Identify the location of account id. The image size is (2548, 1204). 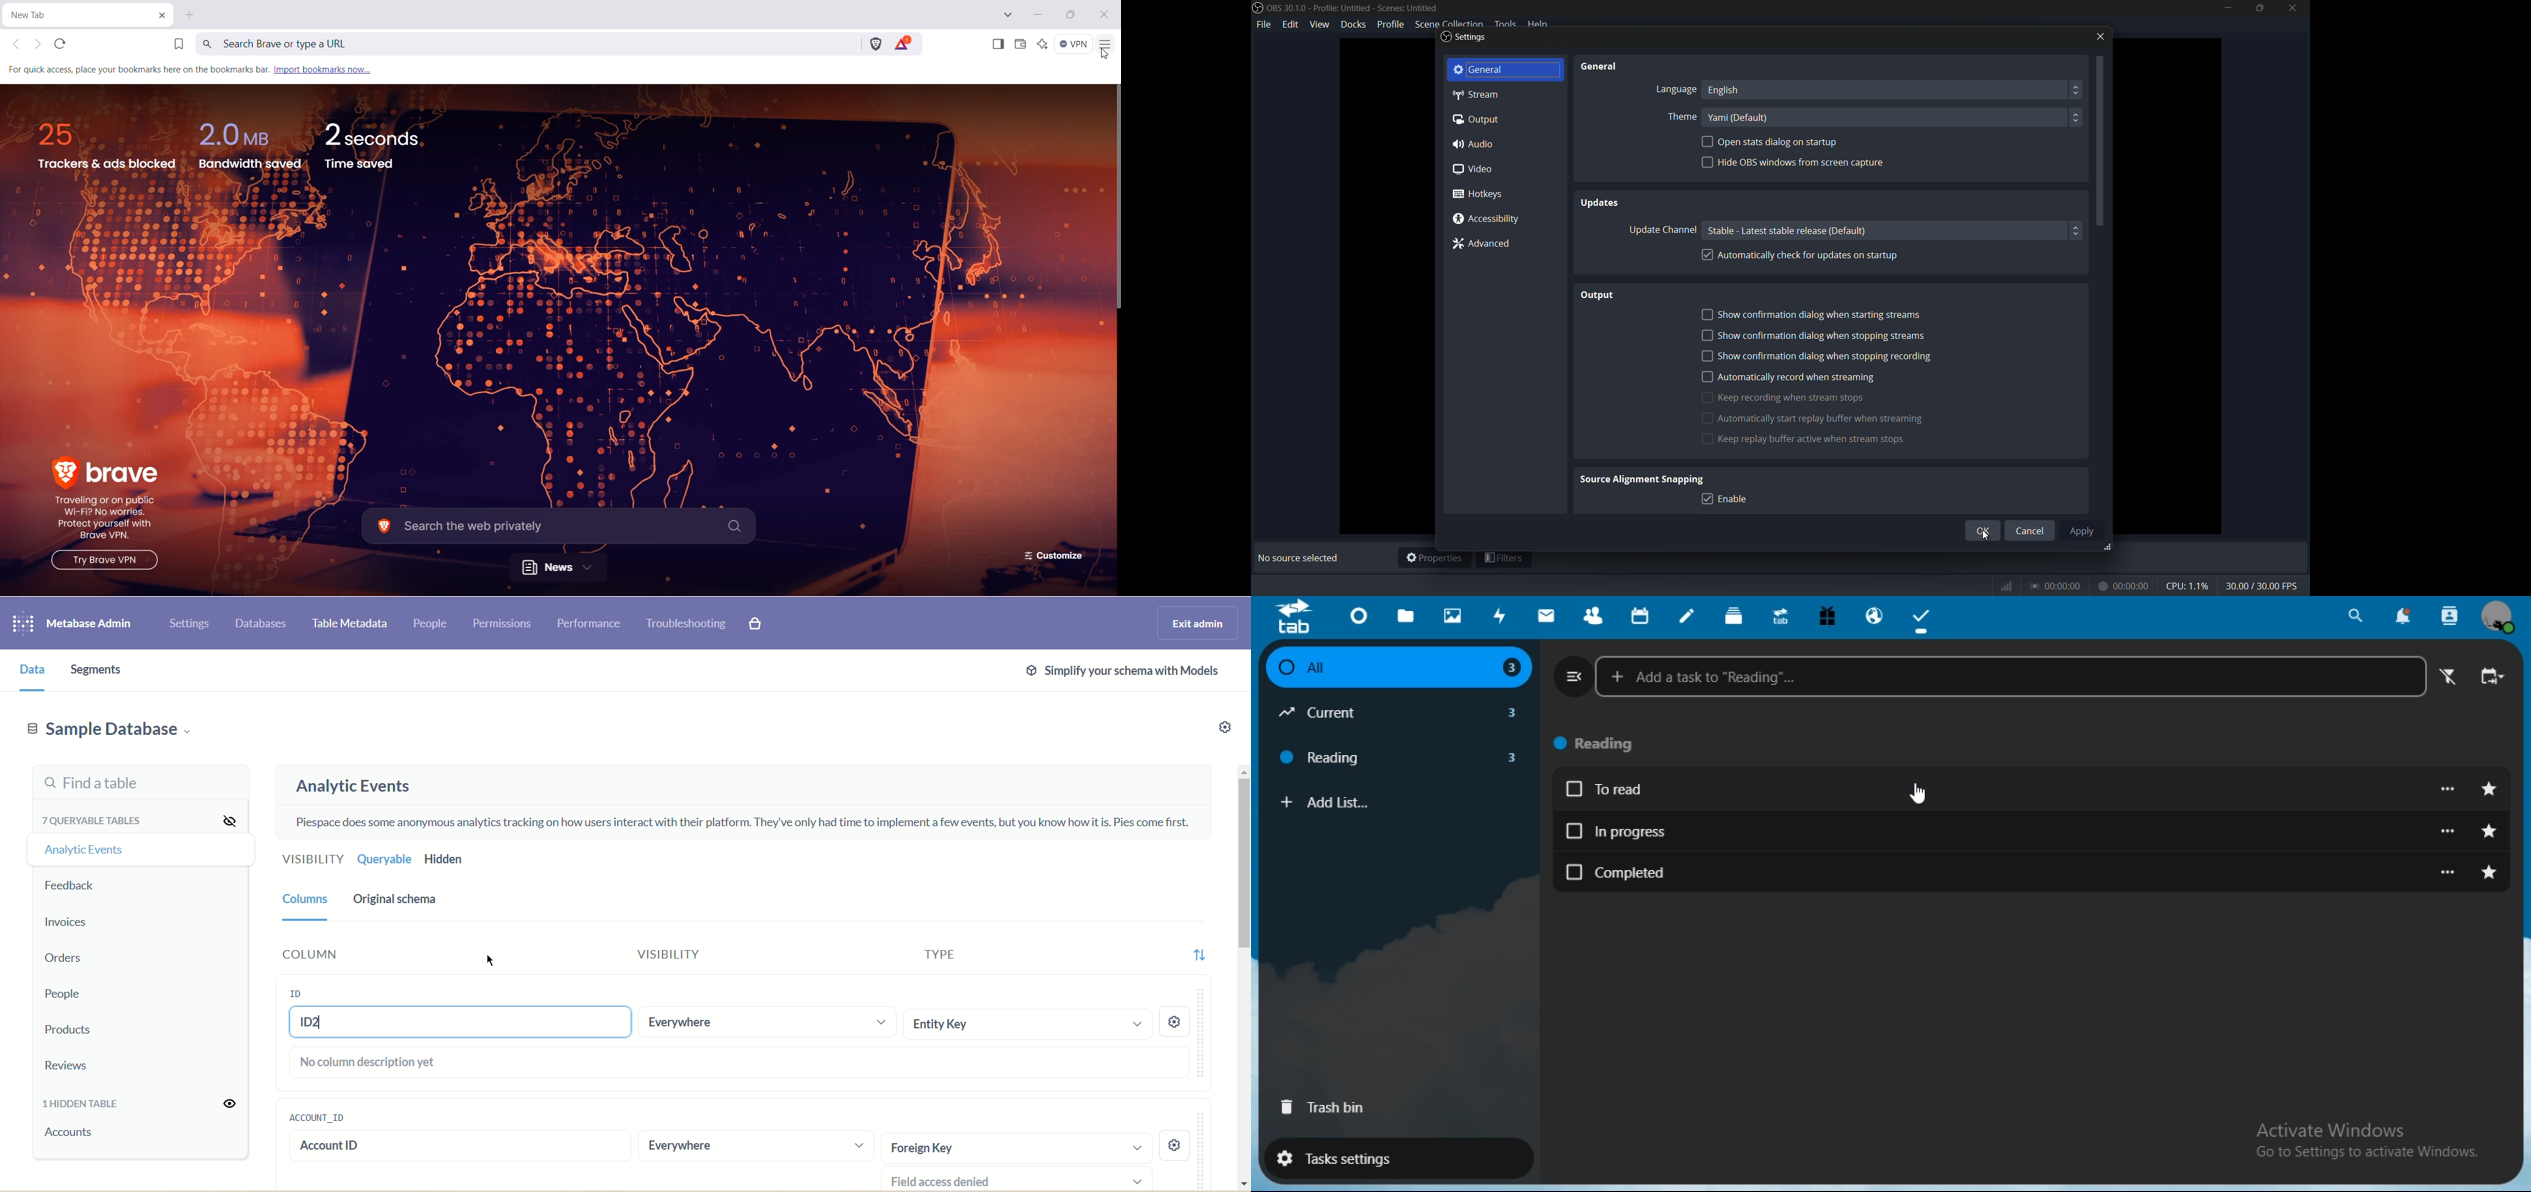
(429, 1146).